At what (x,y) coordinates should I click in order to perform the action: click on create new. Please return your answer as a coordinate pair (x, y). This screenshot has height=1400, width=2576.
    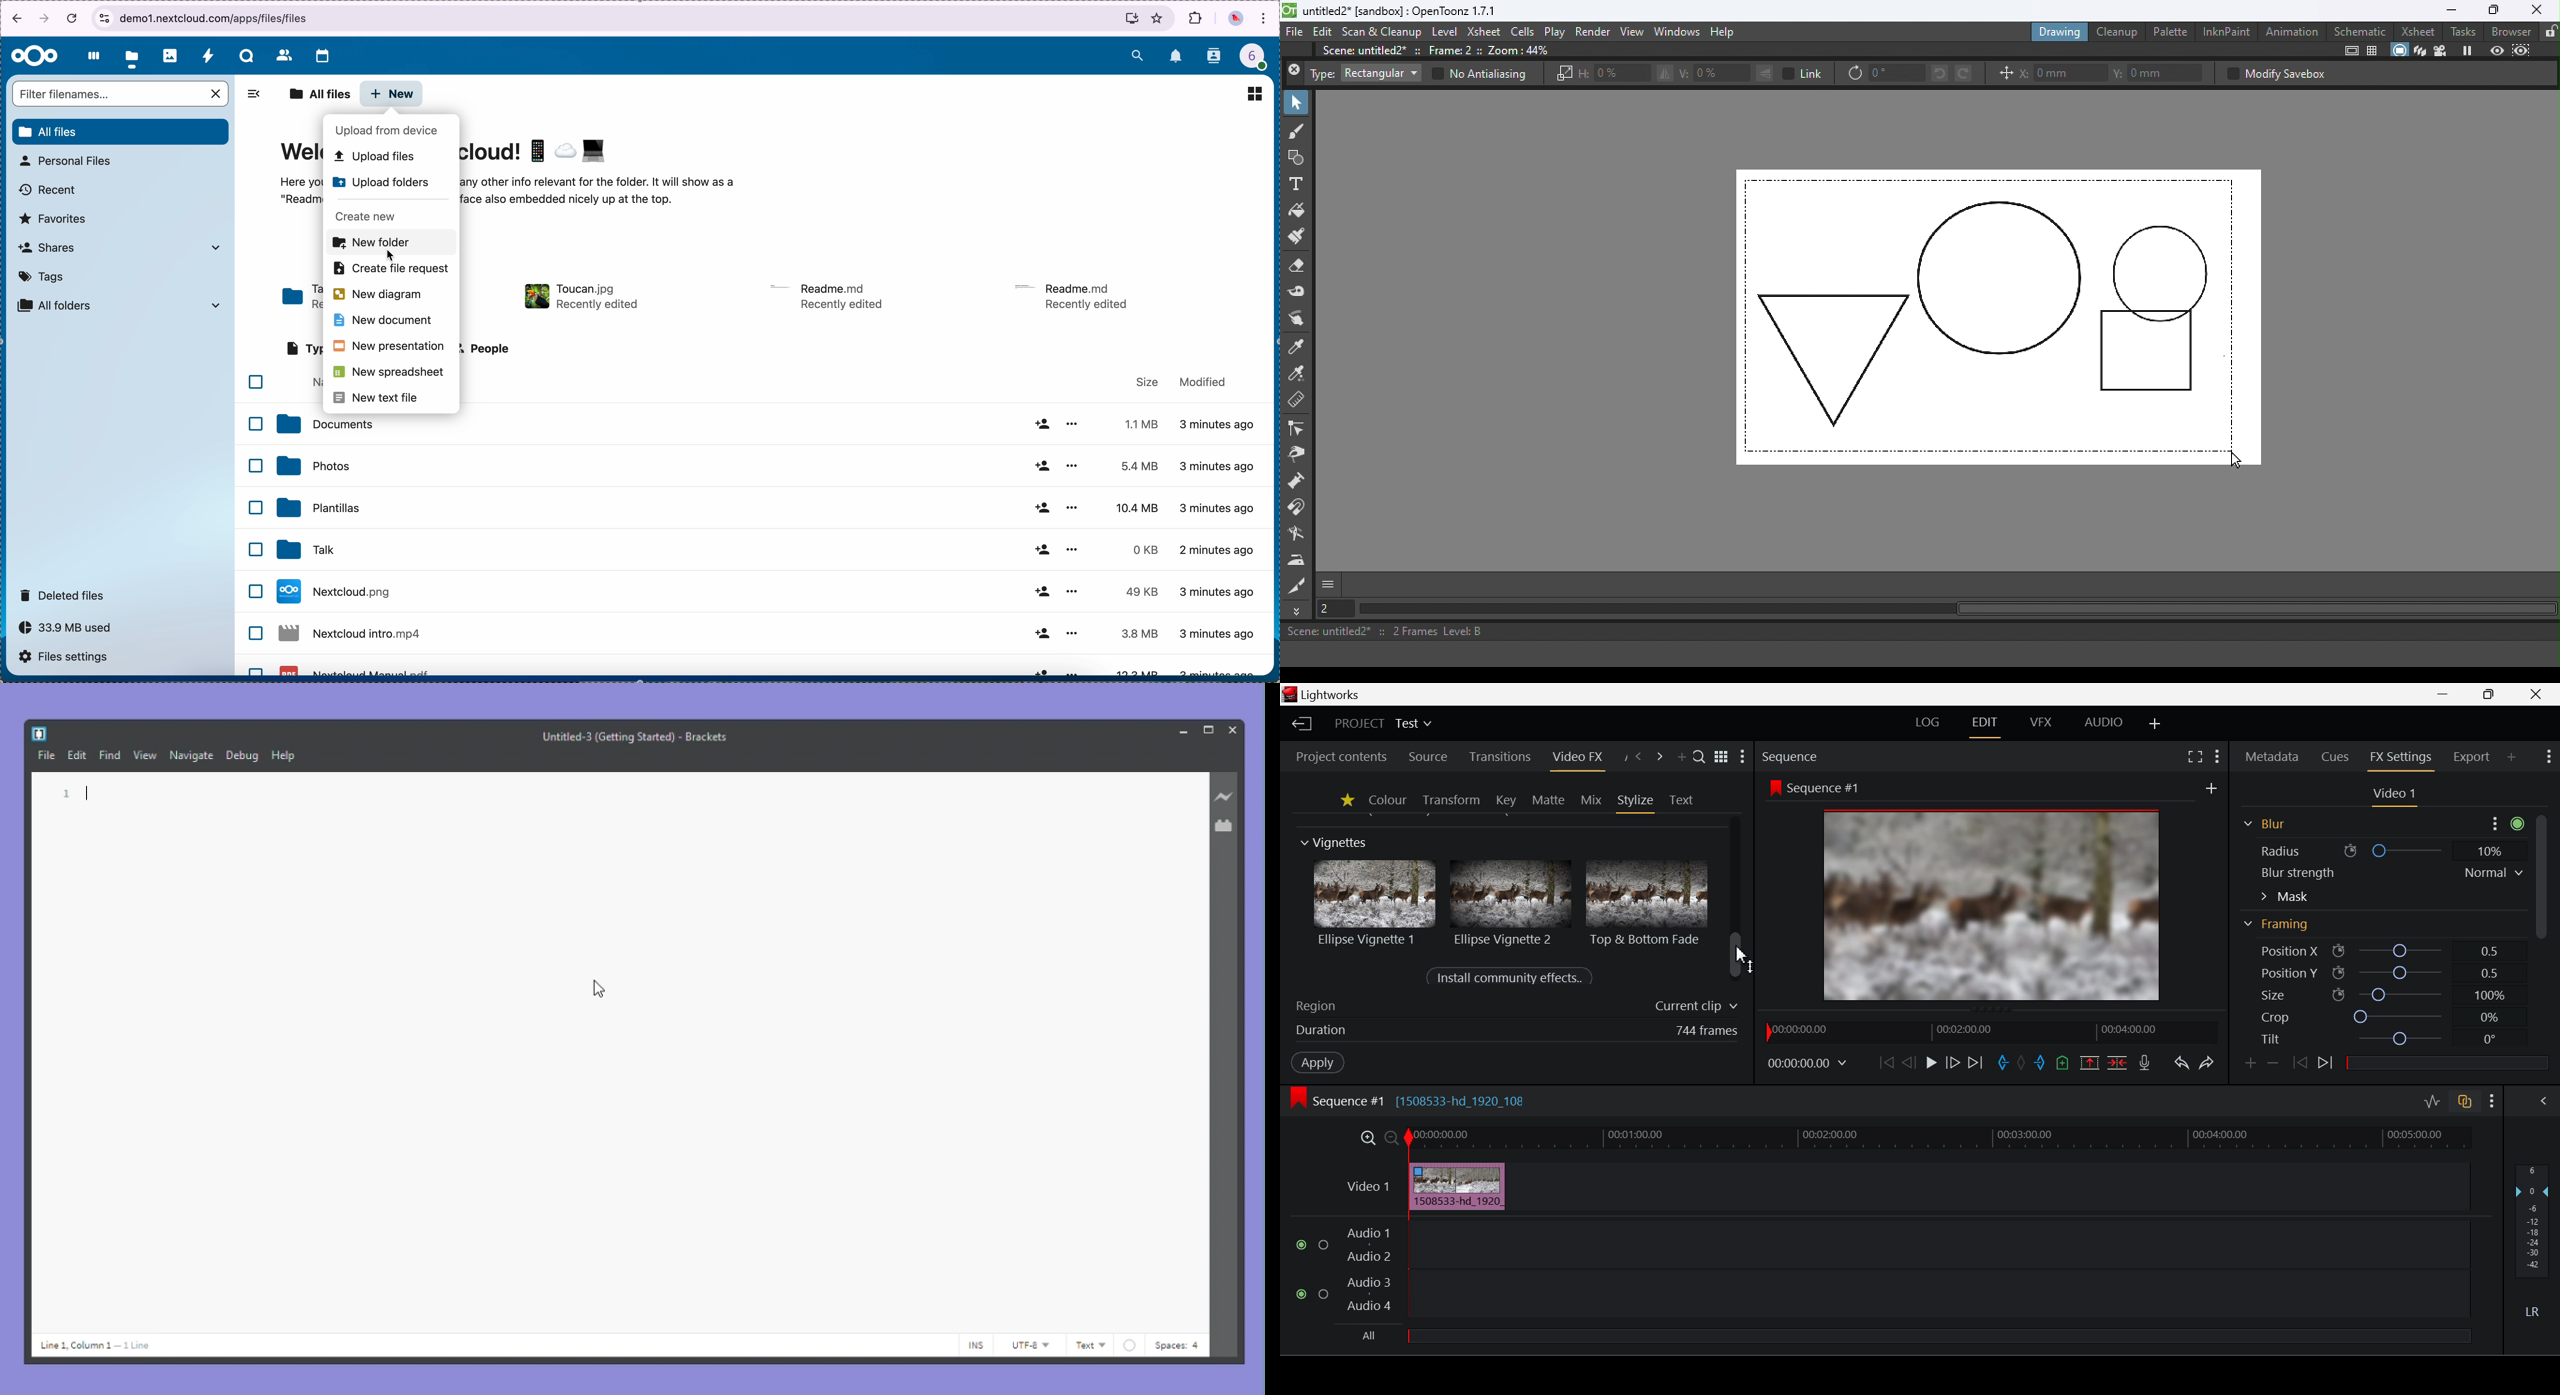
    Looking at the image, I should click on (377, 215).